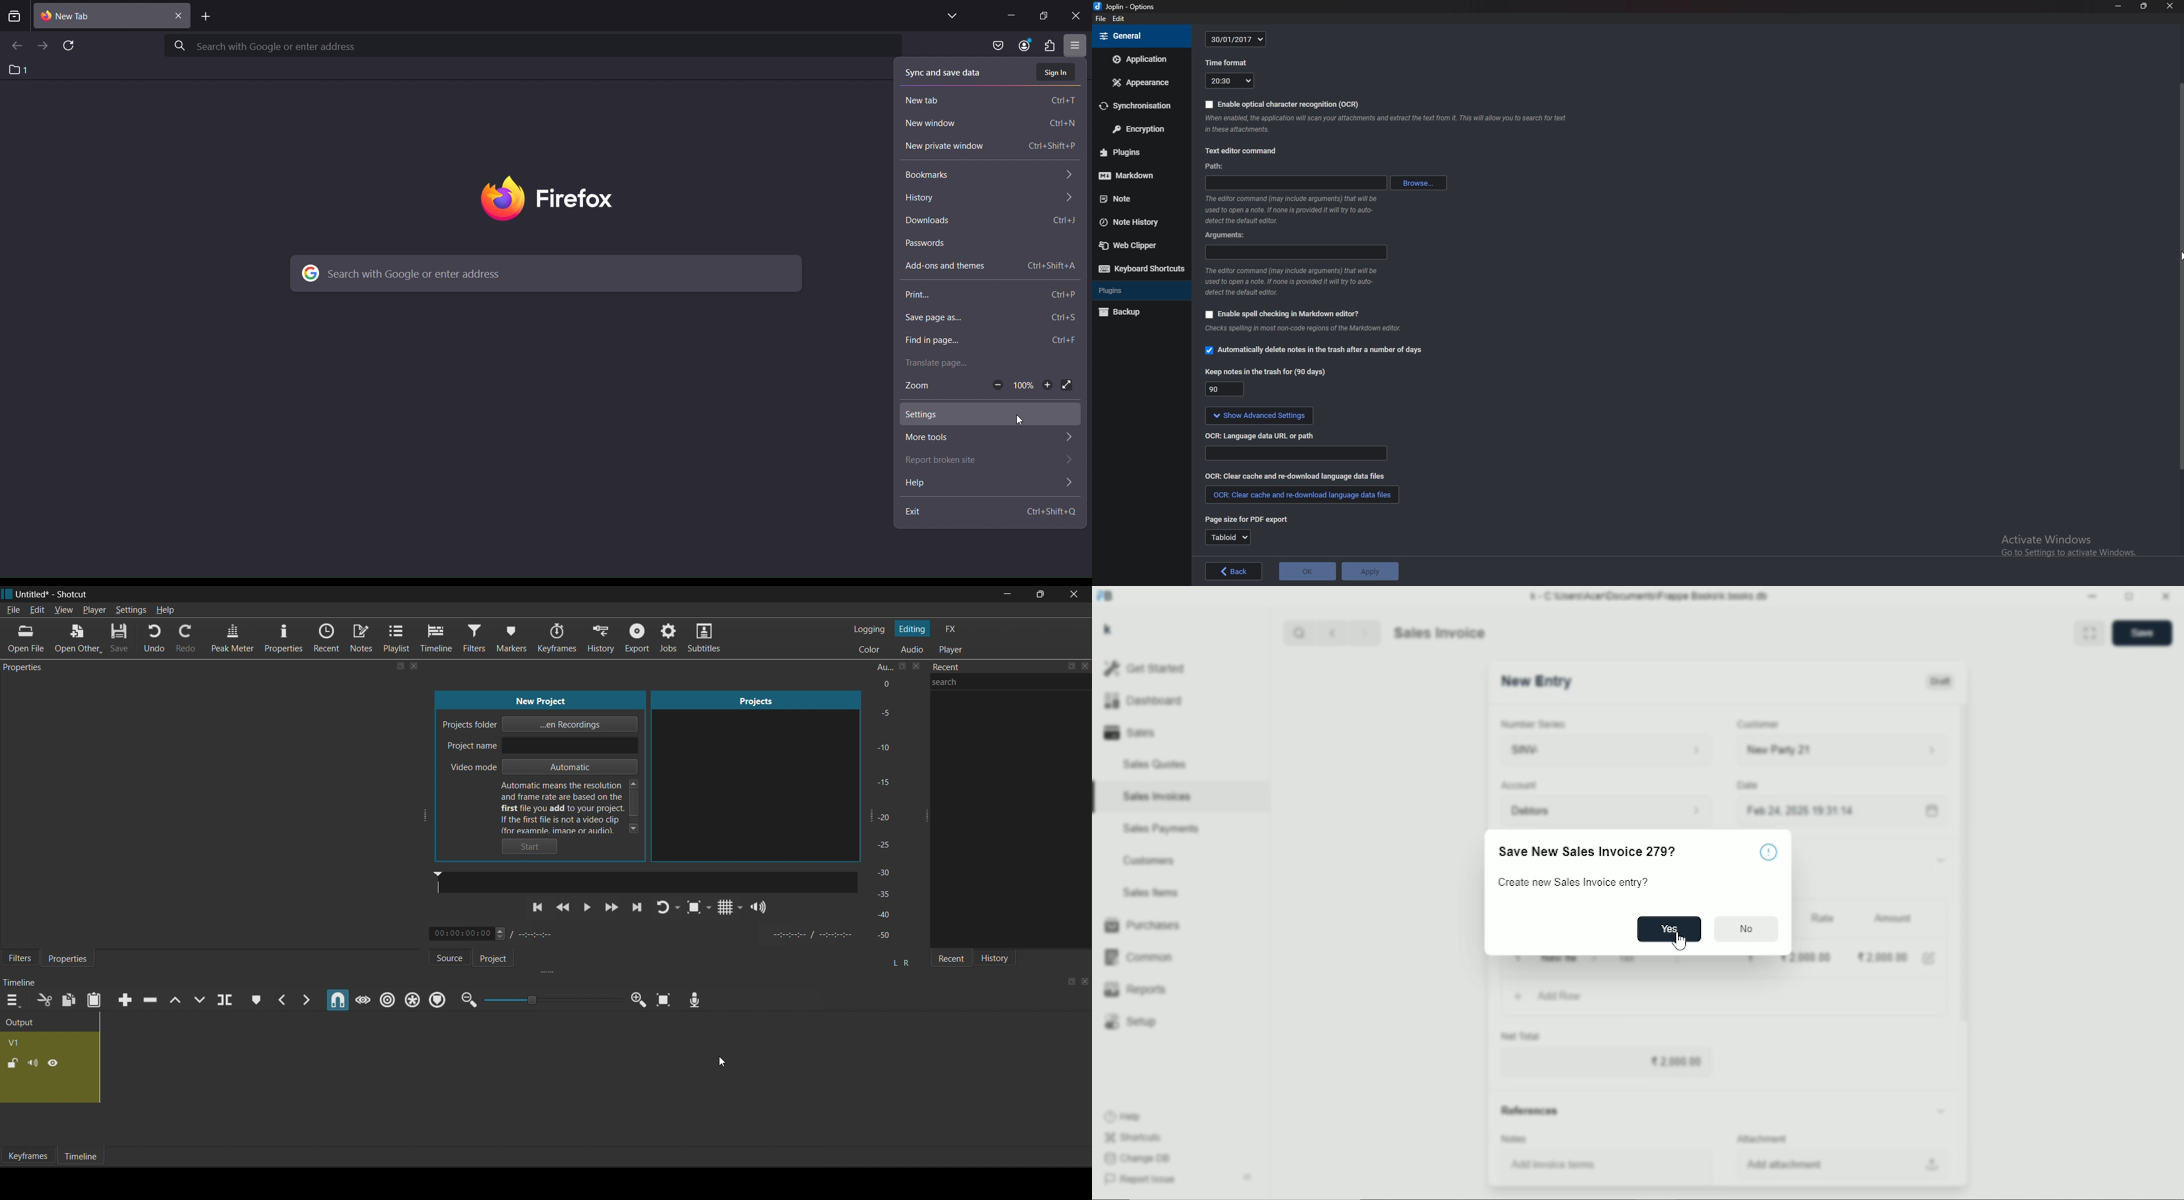 The height and width of the screenshot is (1204, 2184). Describe the element at coordinates (1010, 15) in the screenshot. I see `minimze` at that location.